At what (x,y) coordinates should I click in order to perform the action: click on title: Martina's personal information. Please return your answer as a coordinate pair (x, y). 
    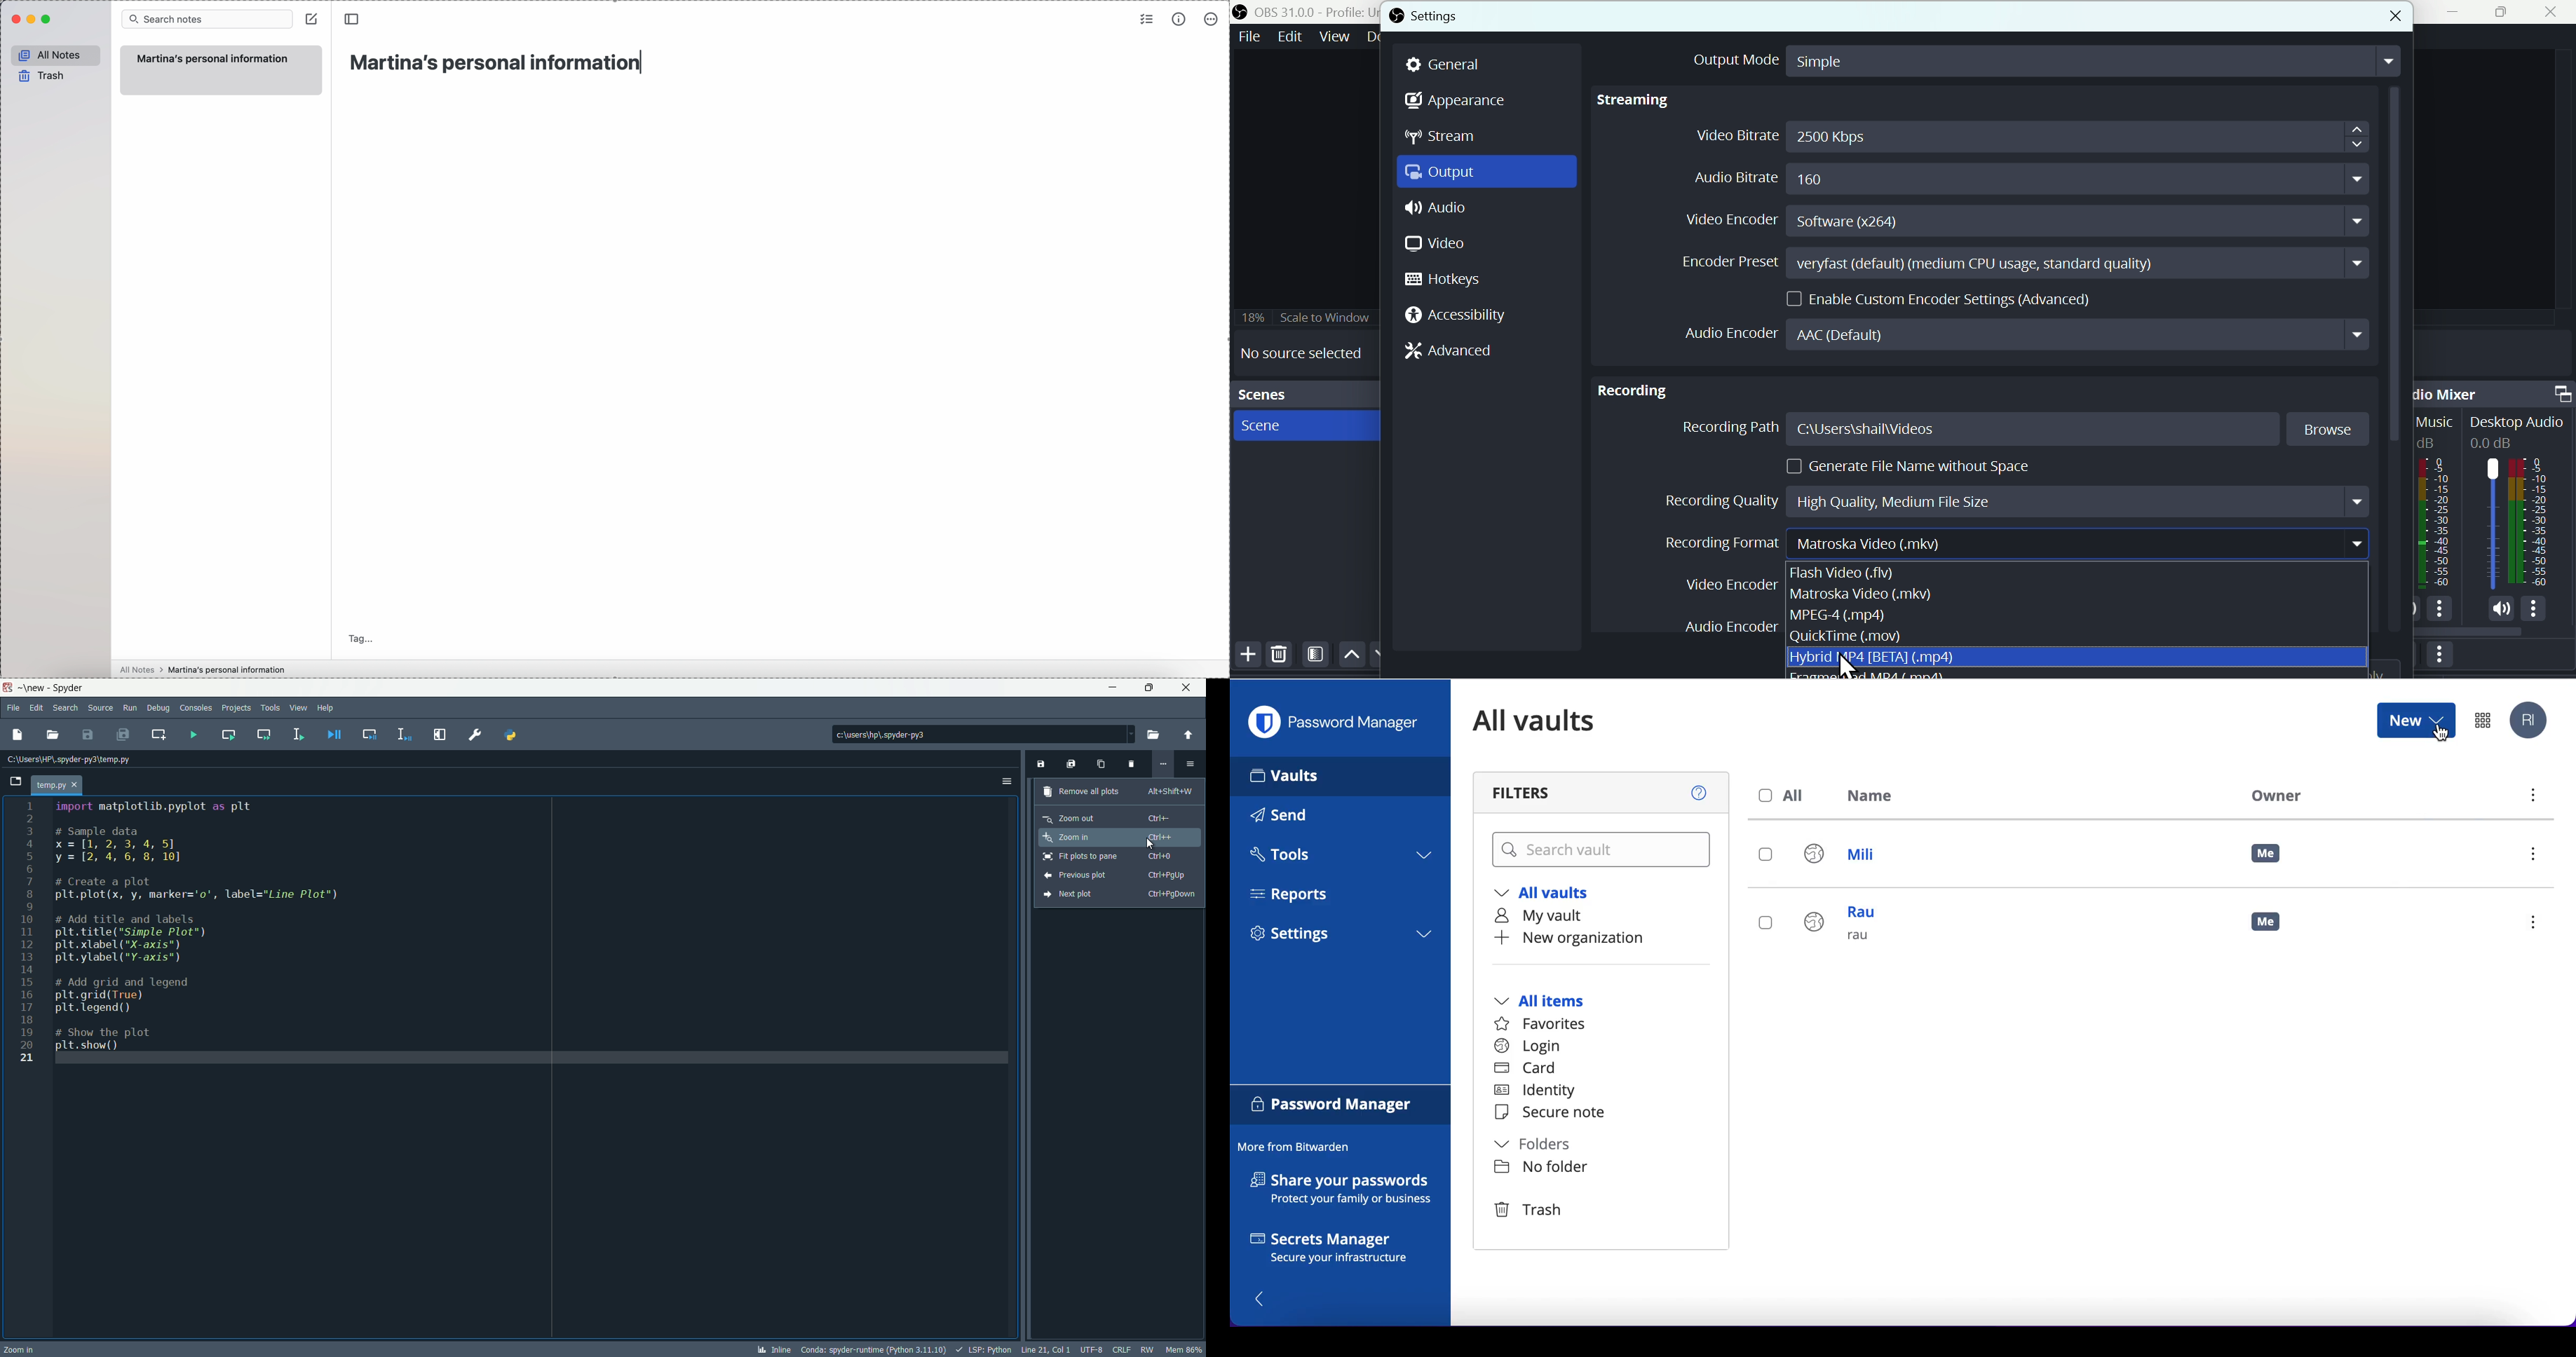
    Looking at the image, I should click on (495, 62).